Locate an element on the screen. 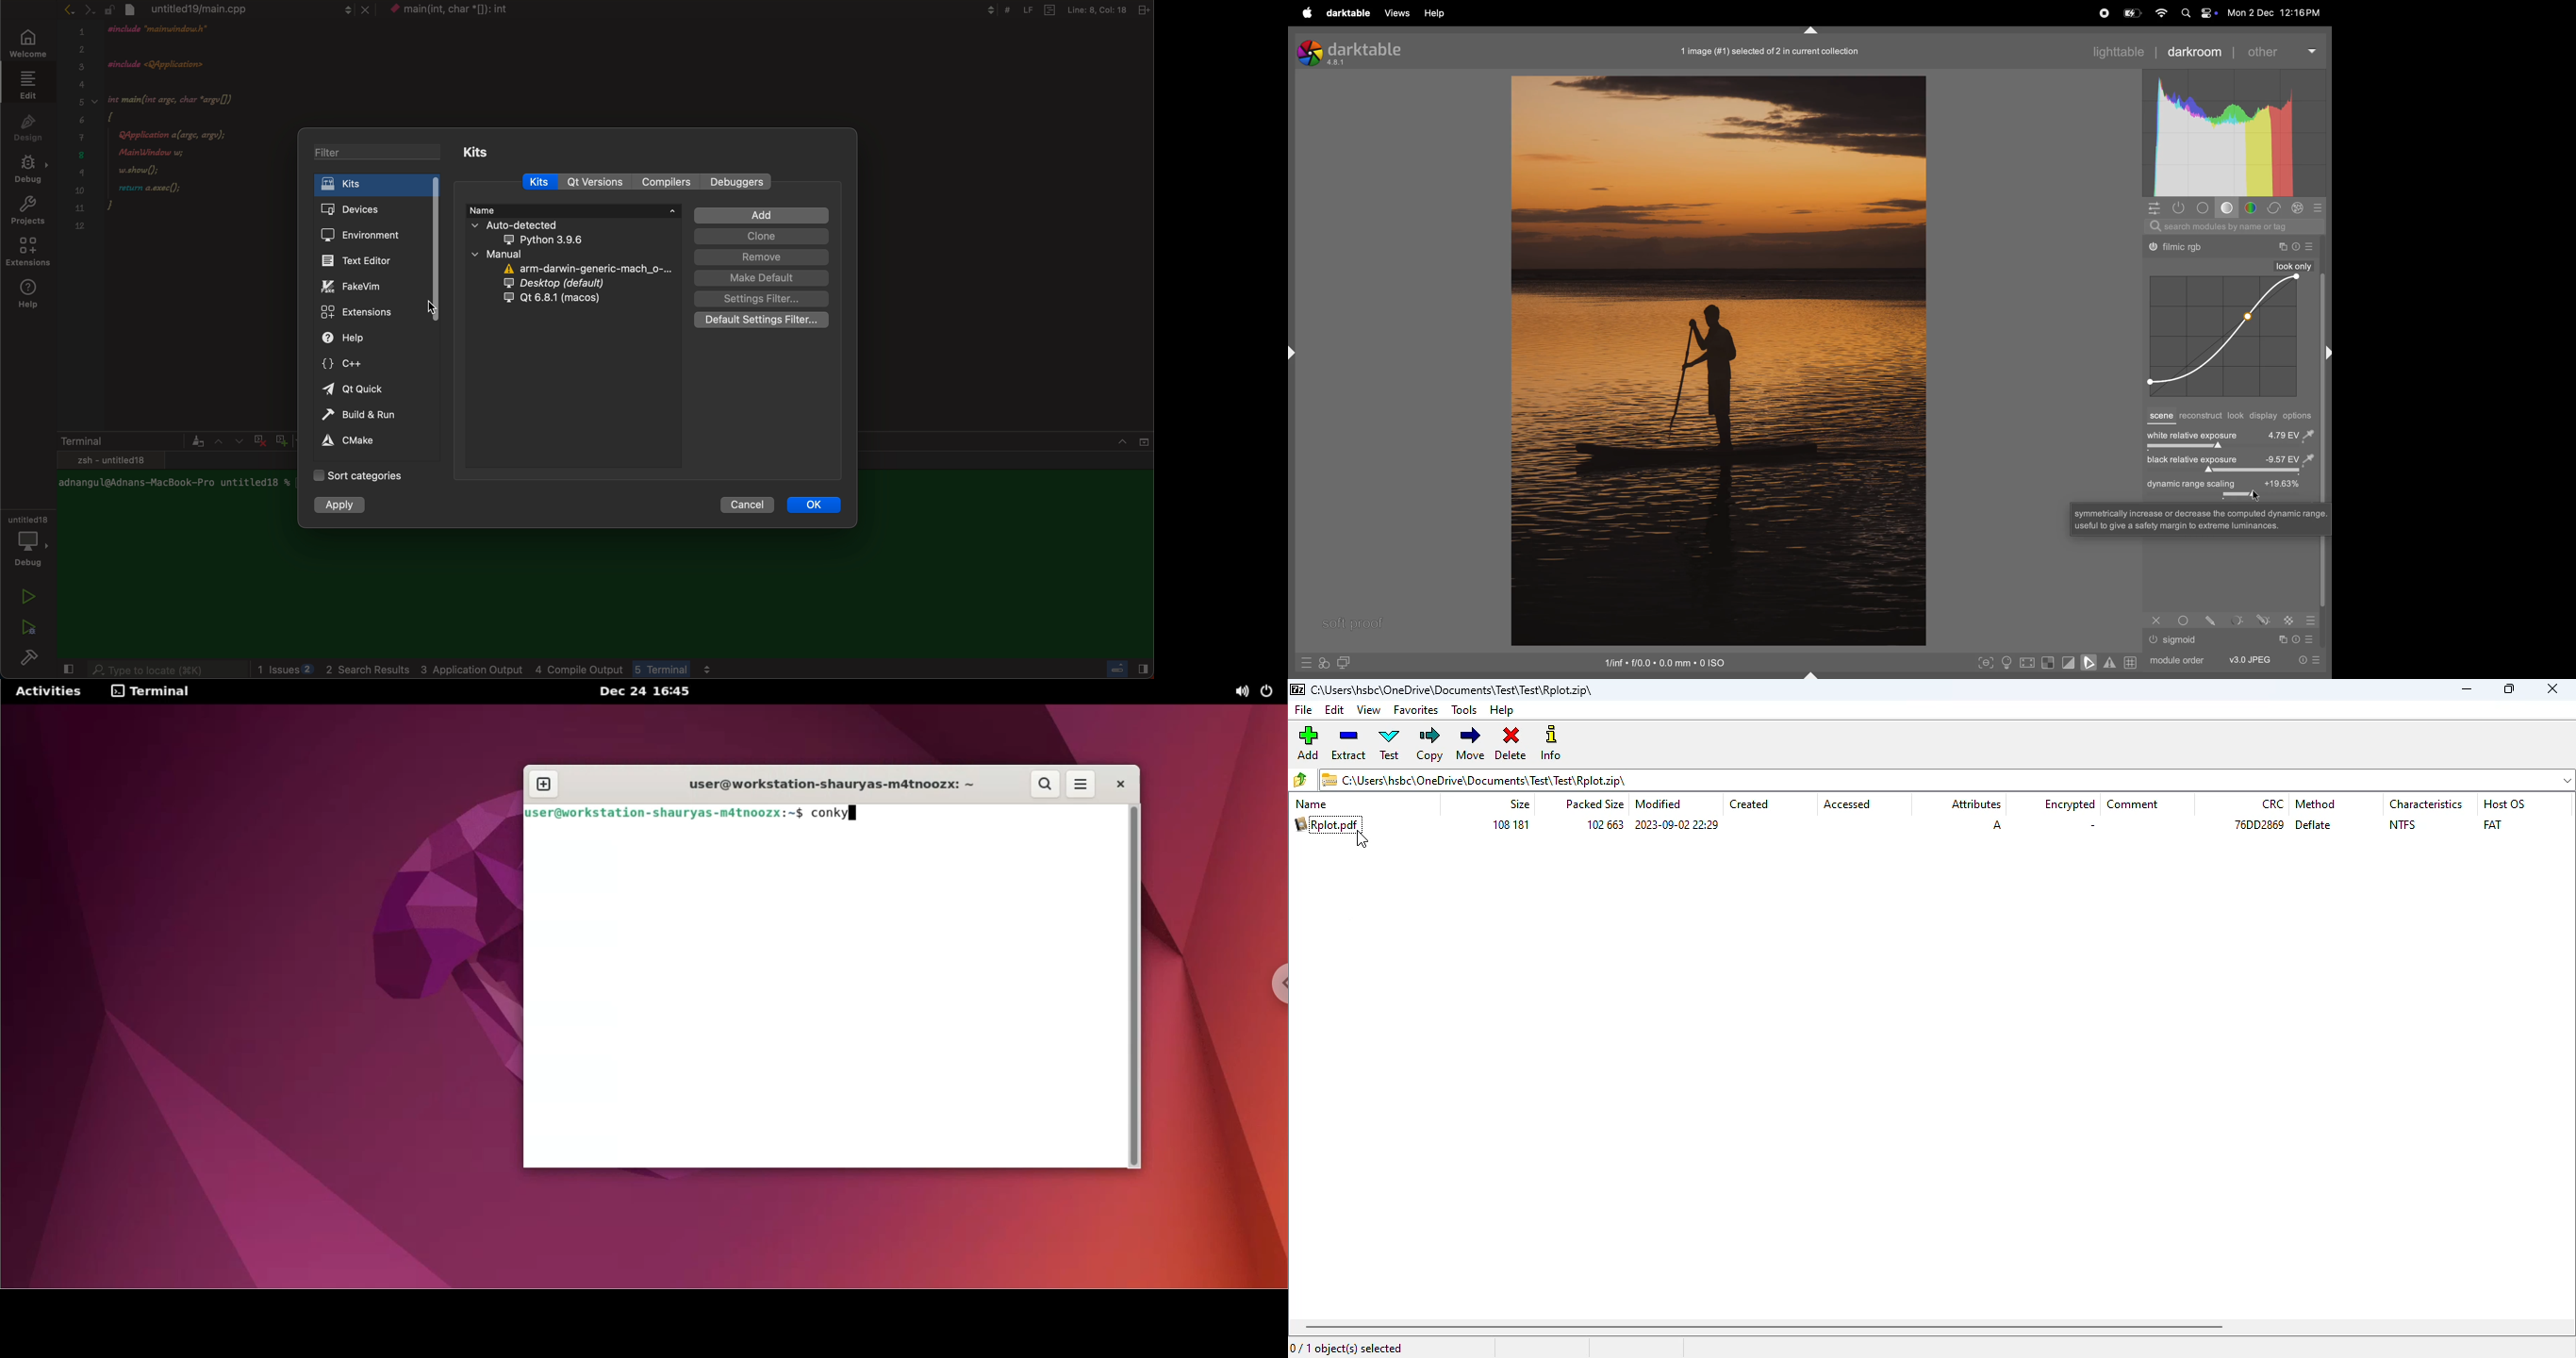  grid is located at coordinates (2129, 662).